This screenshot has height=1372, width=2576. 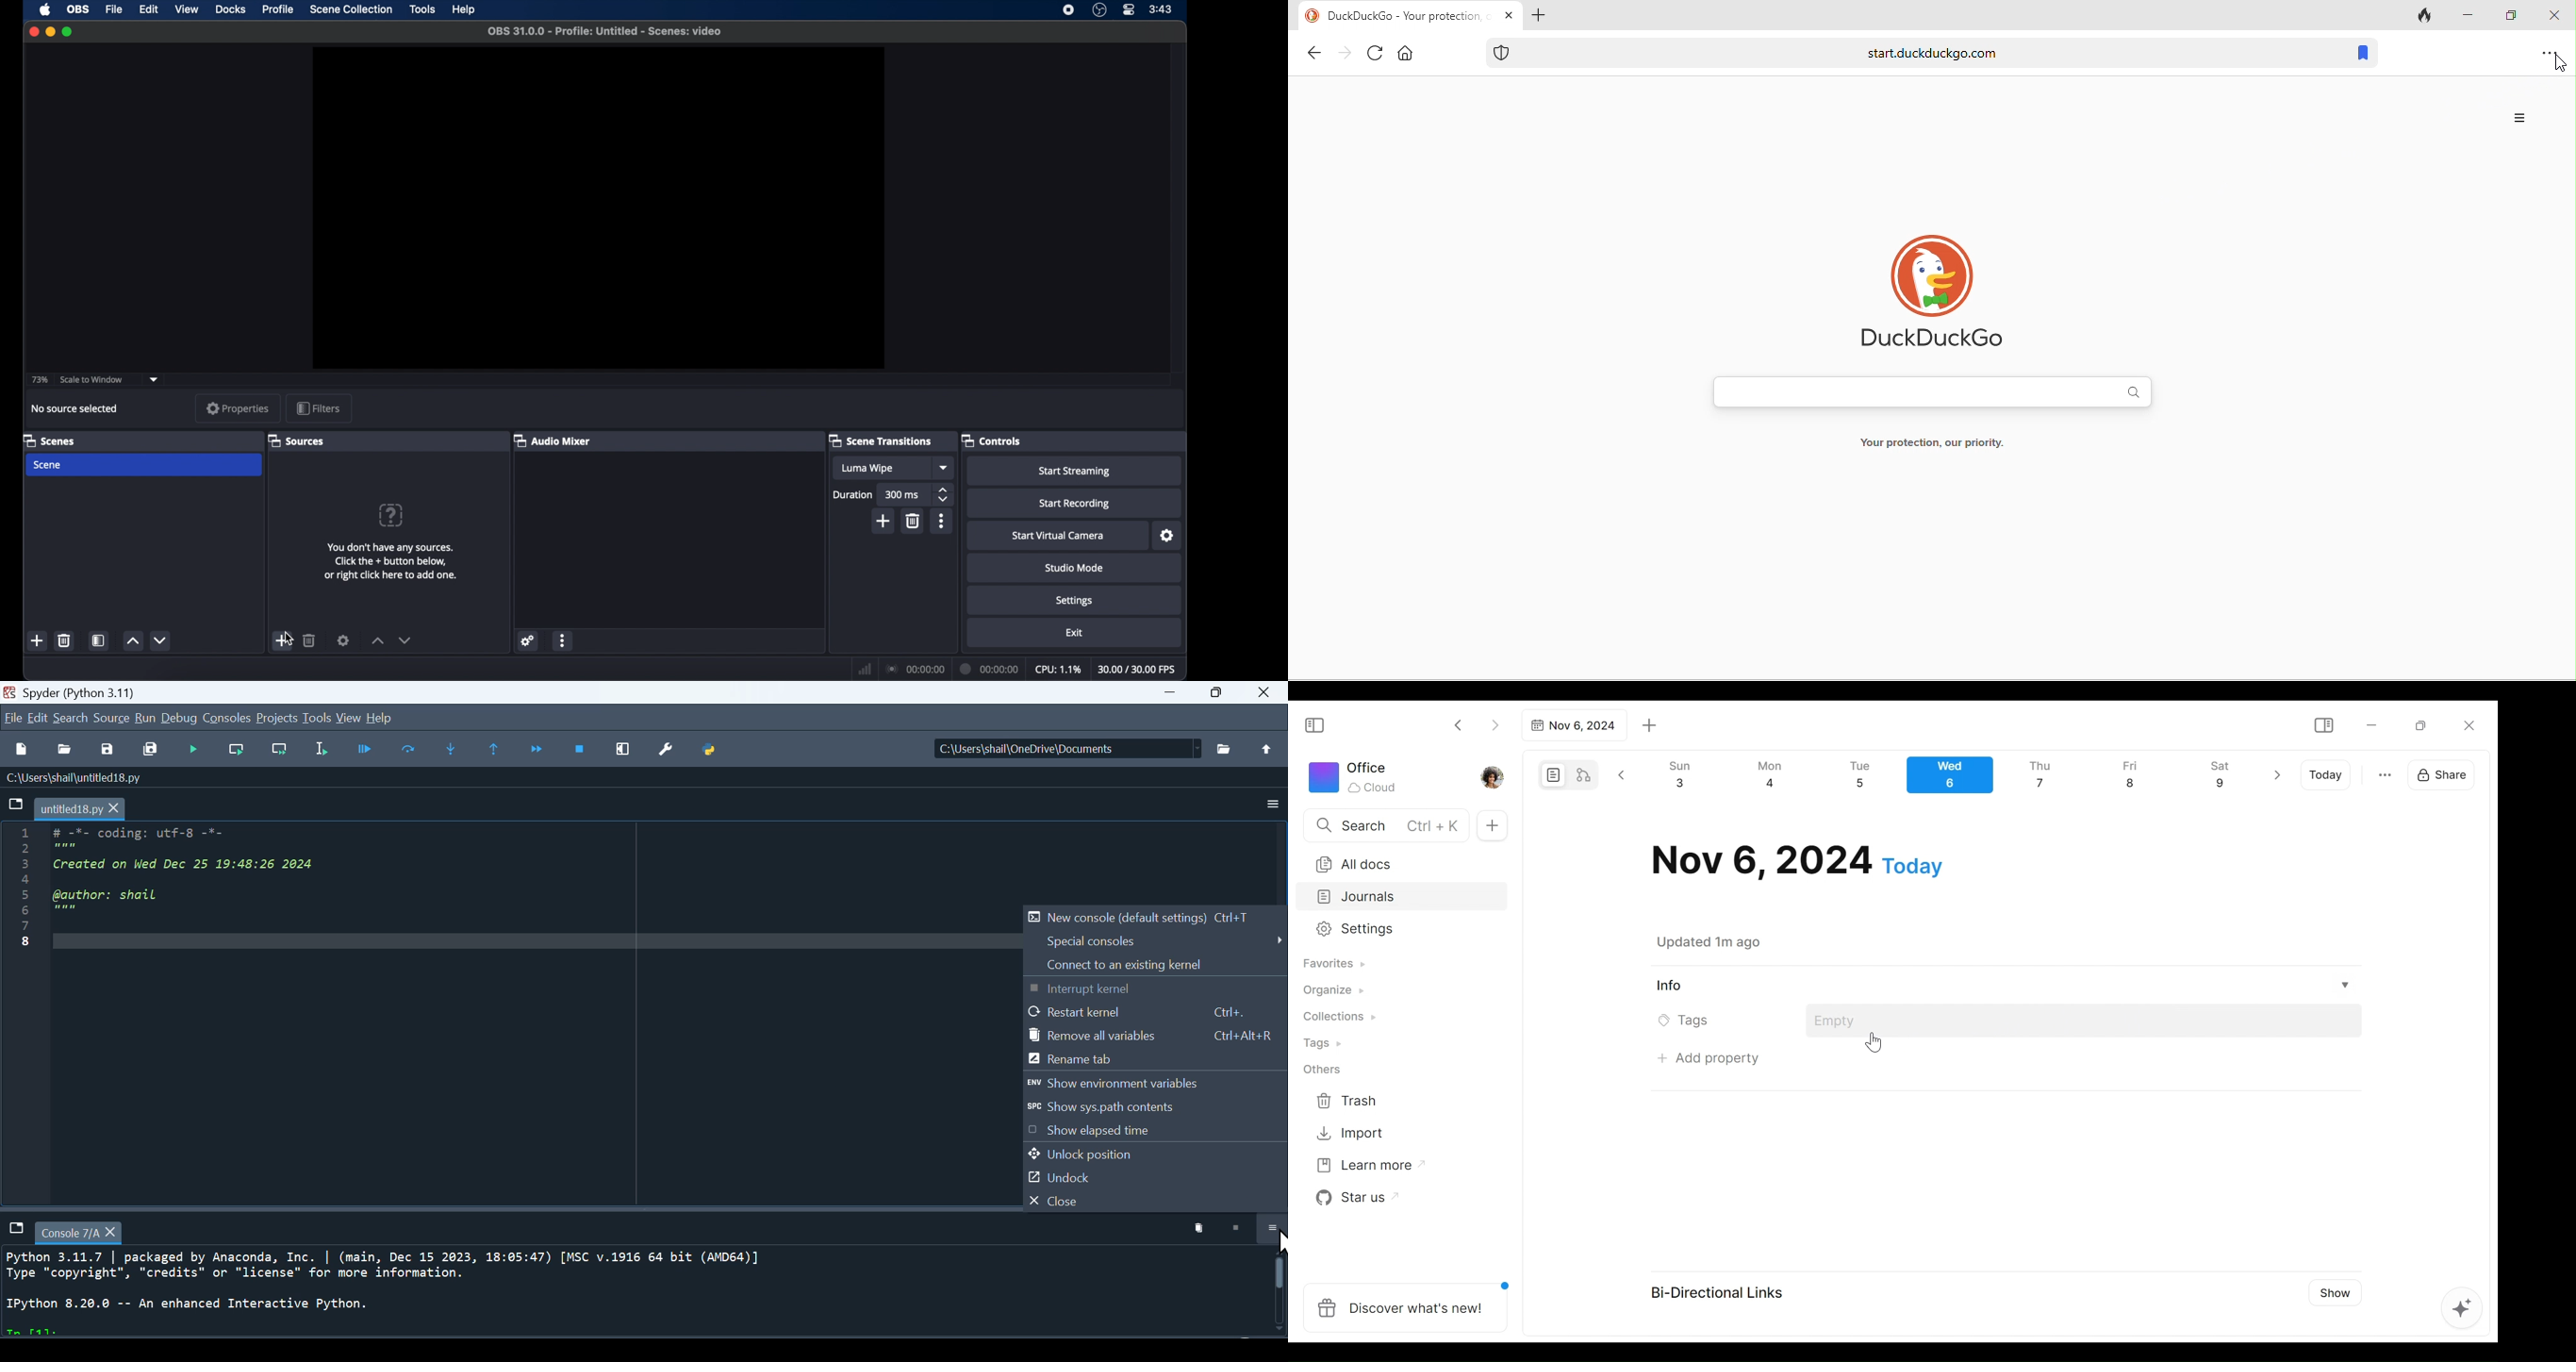 I want to click on scenes, so click(x=49, y=440).